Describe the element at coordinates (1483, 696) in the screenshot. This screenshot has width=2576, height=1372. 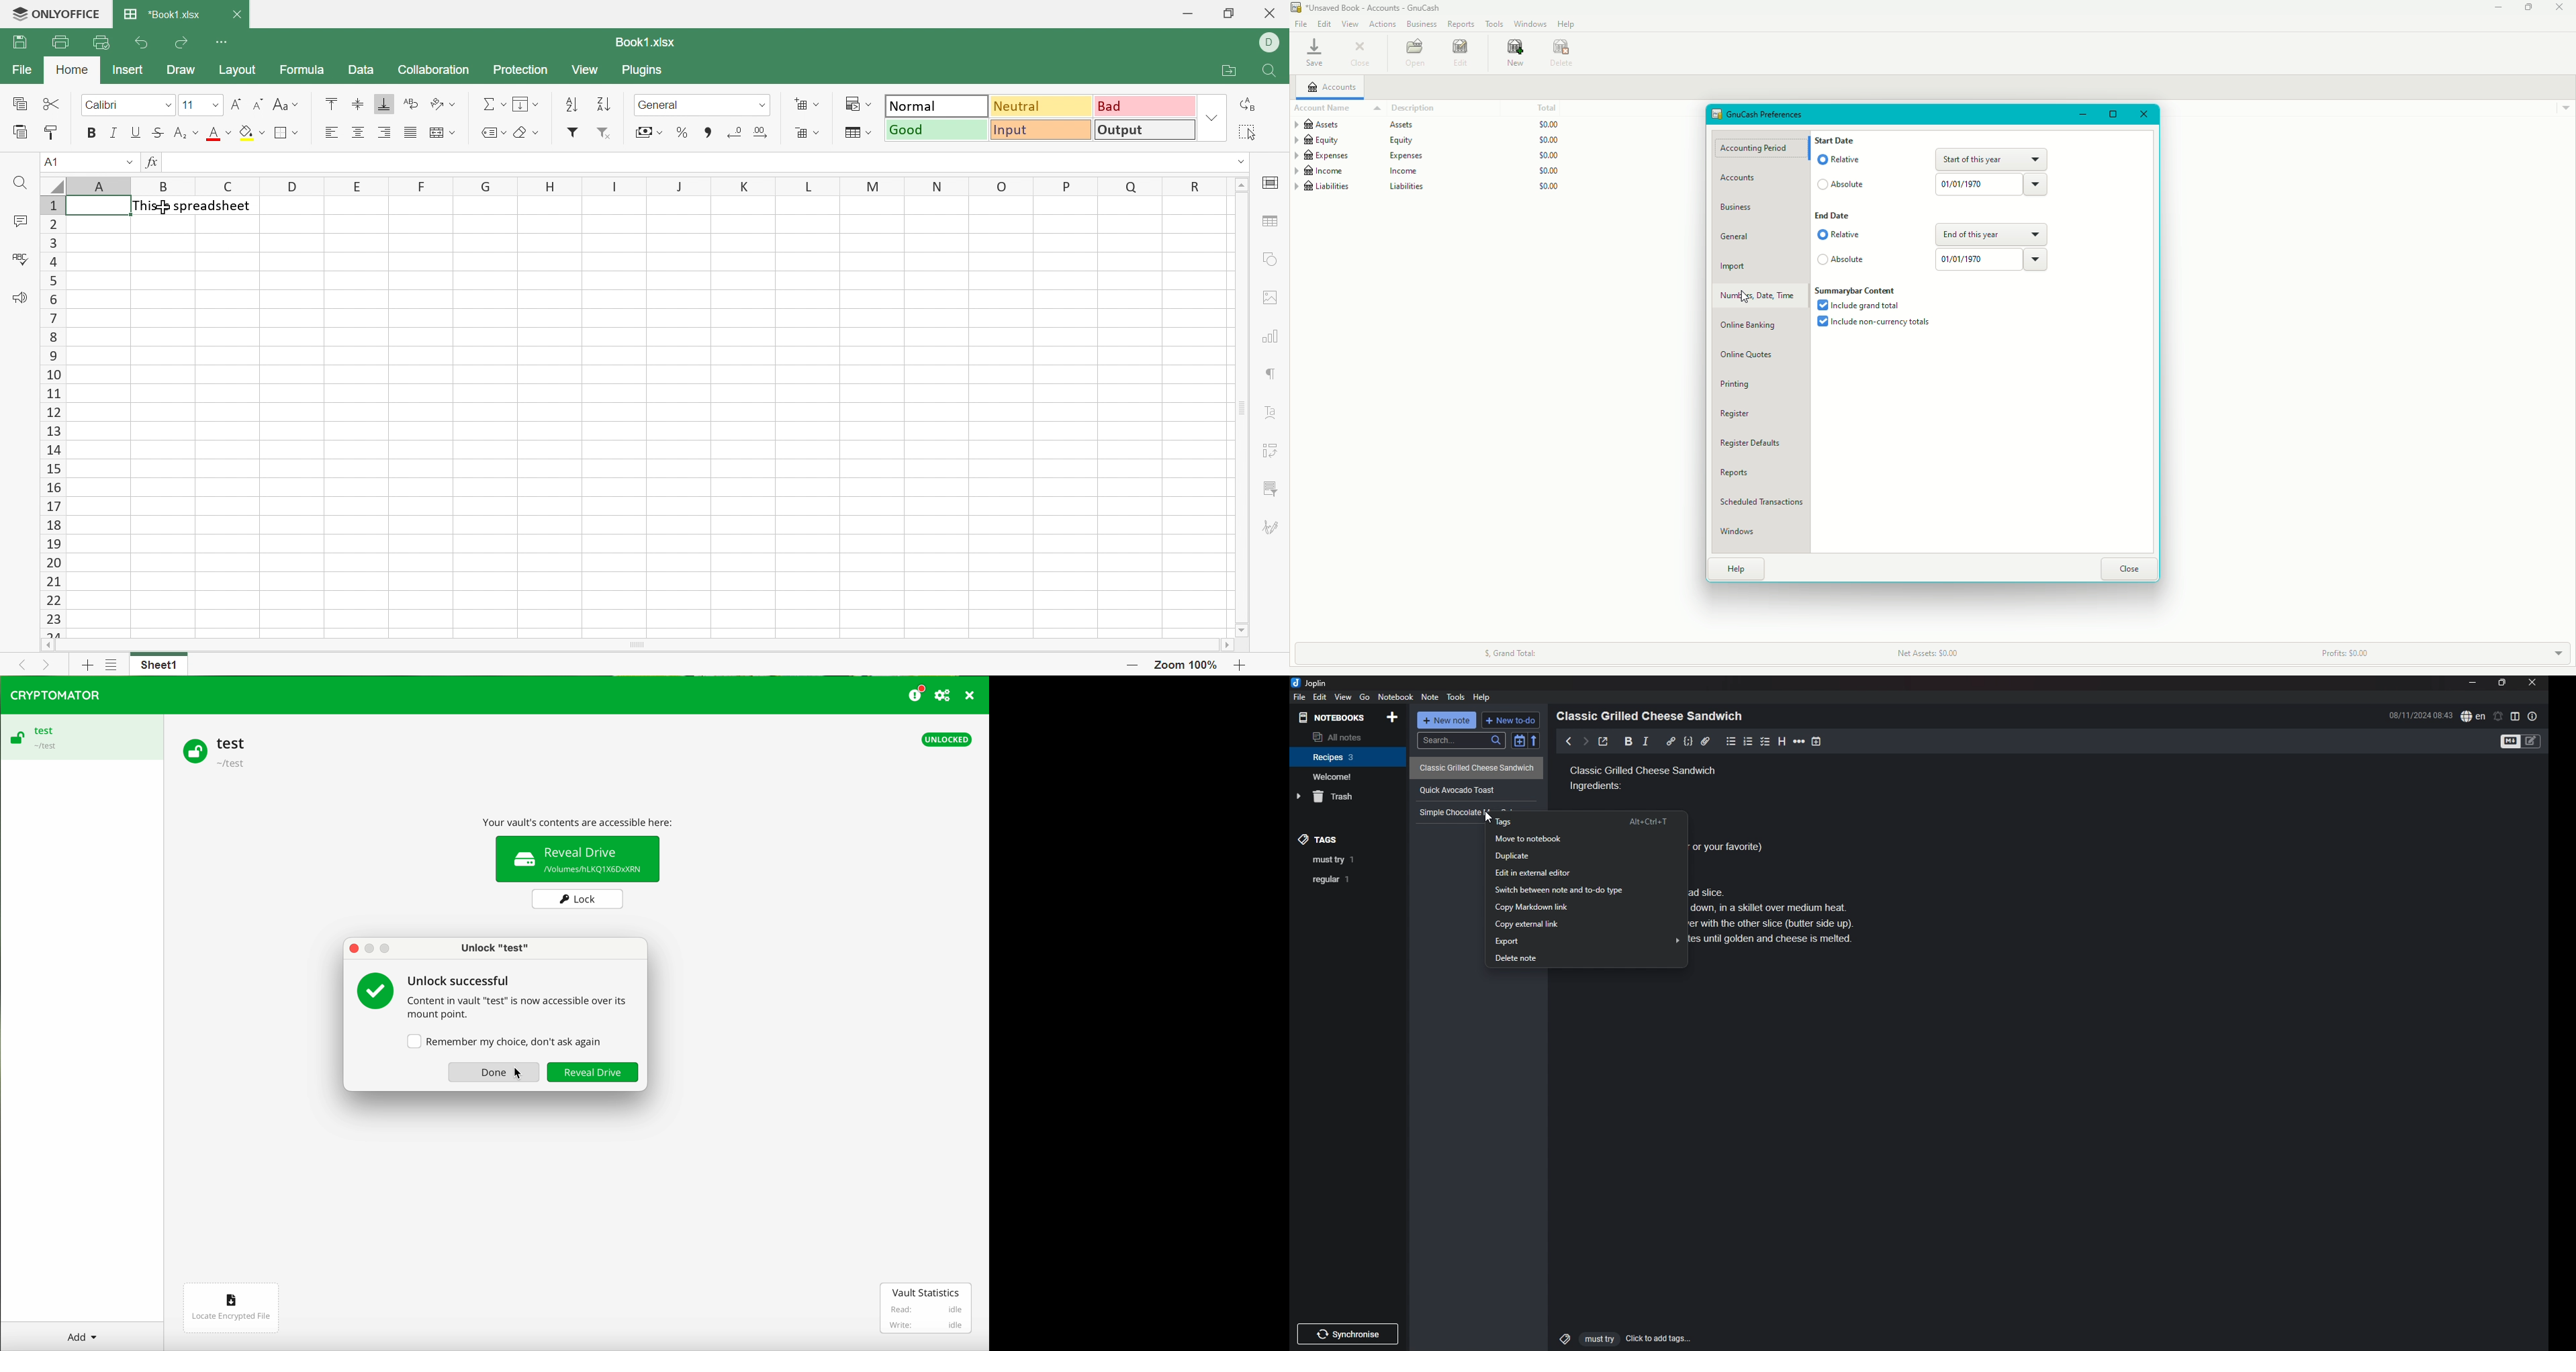
I see `Help` at that location.